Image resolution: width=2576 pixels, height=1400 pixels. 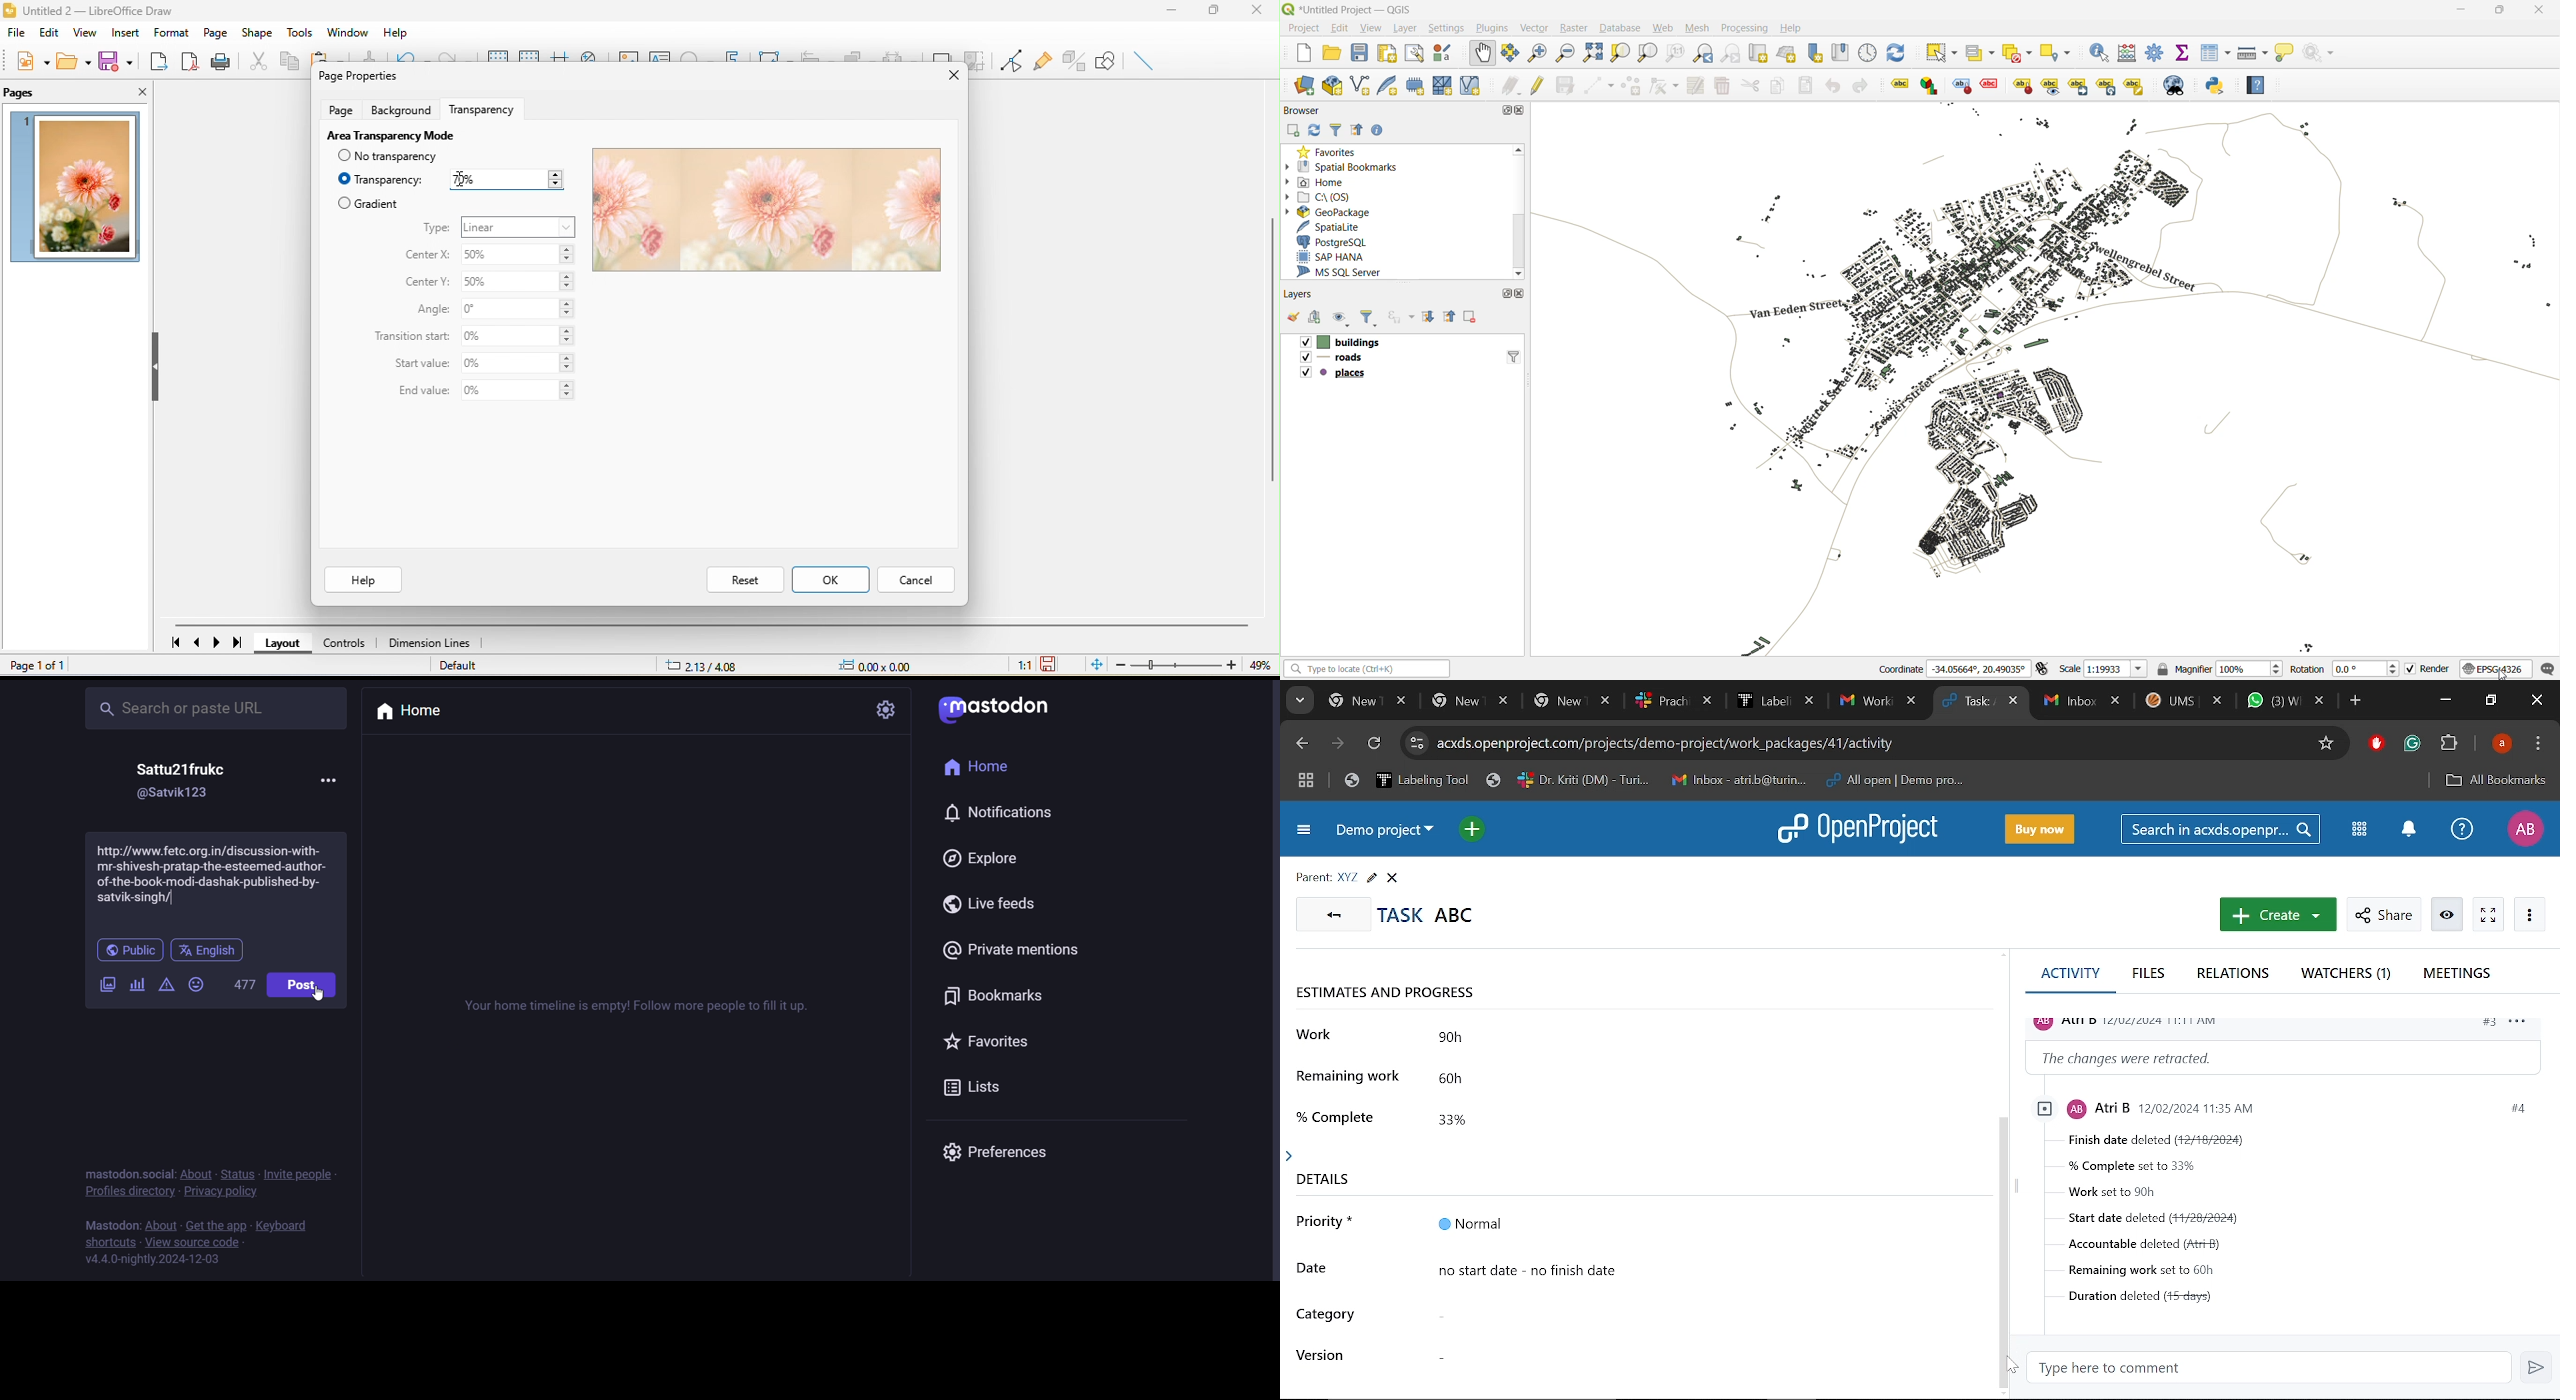 I want to click on roads, so click(x=1332, y=359).